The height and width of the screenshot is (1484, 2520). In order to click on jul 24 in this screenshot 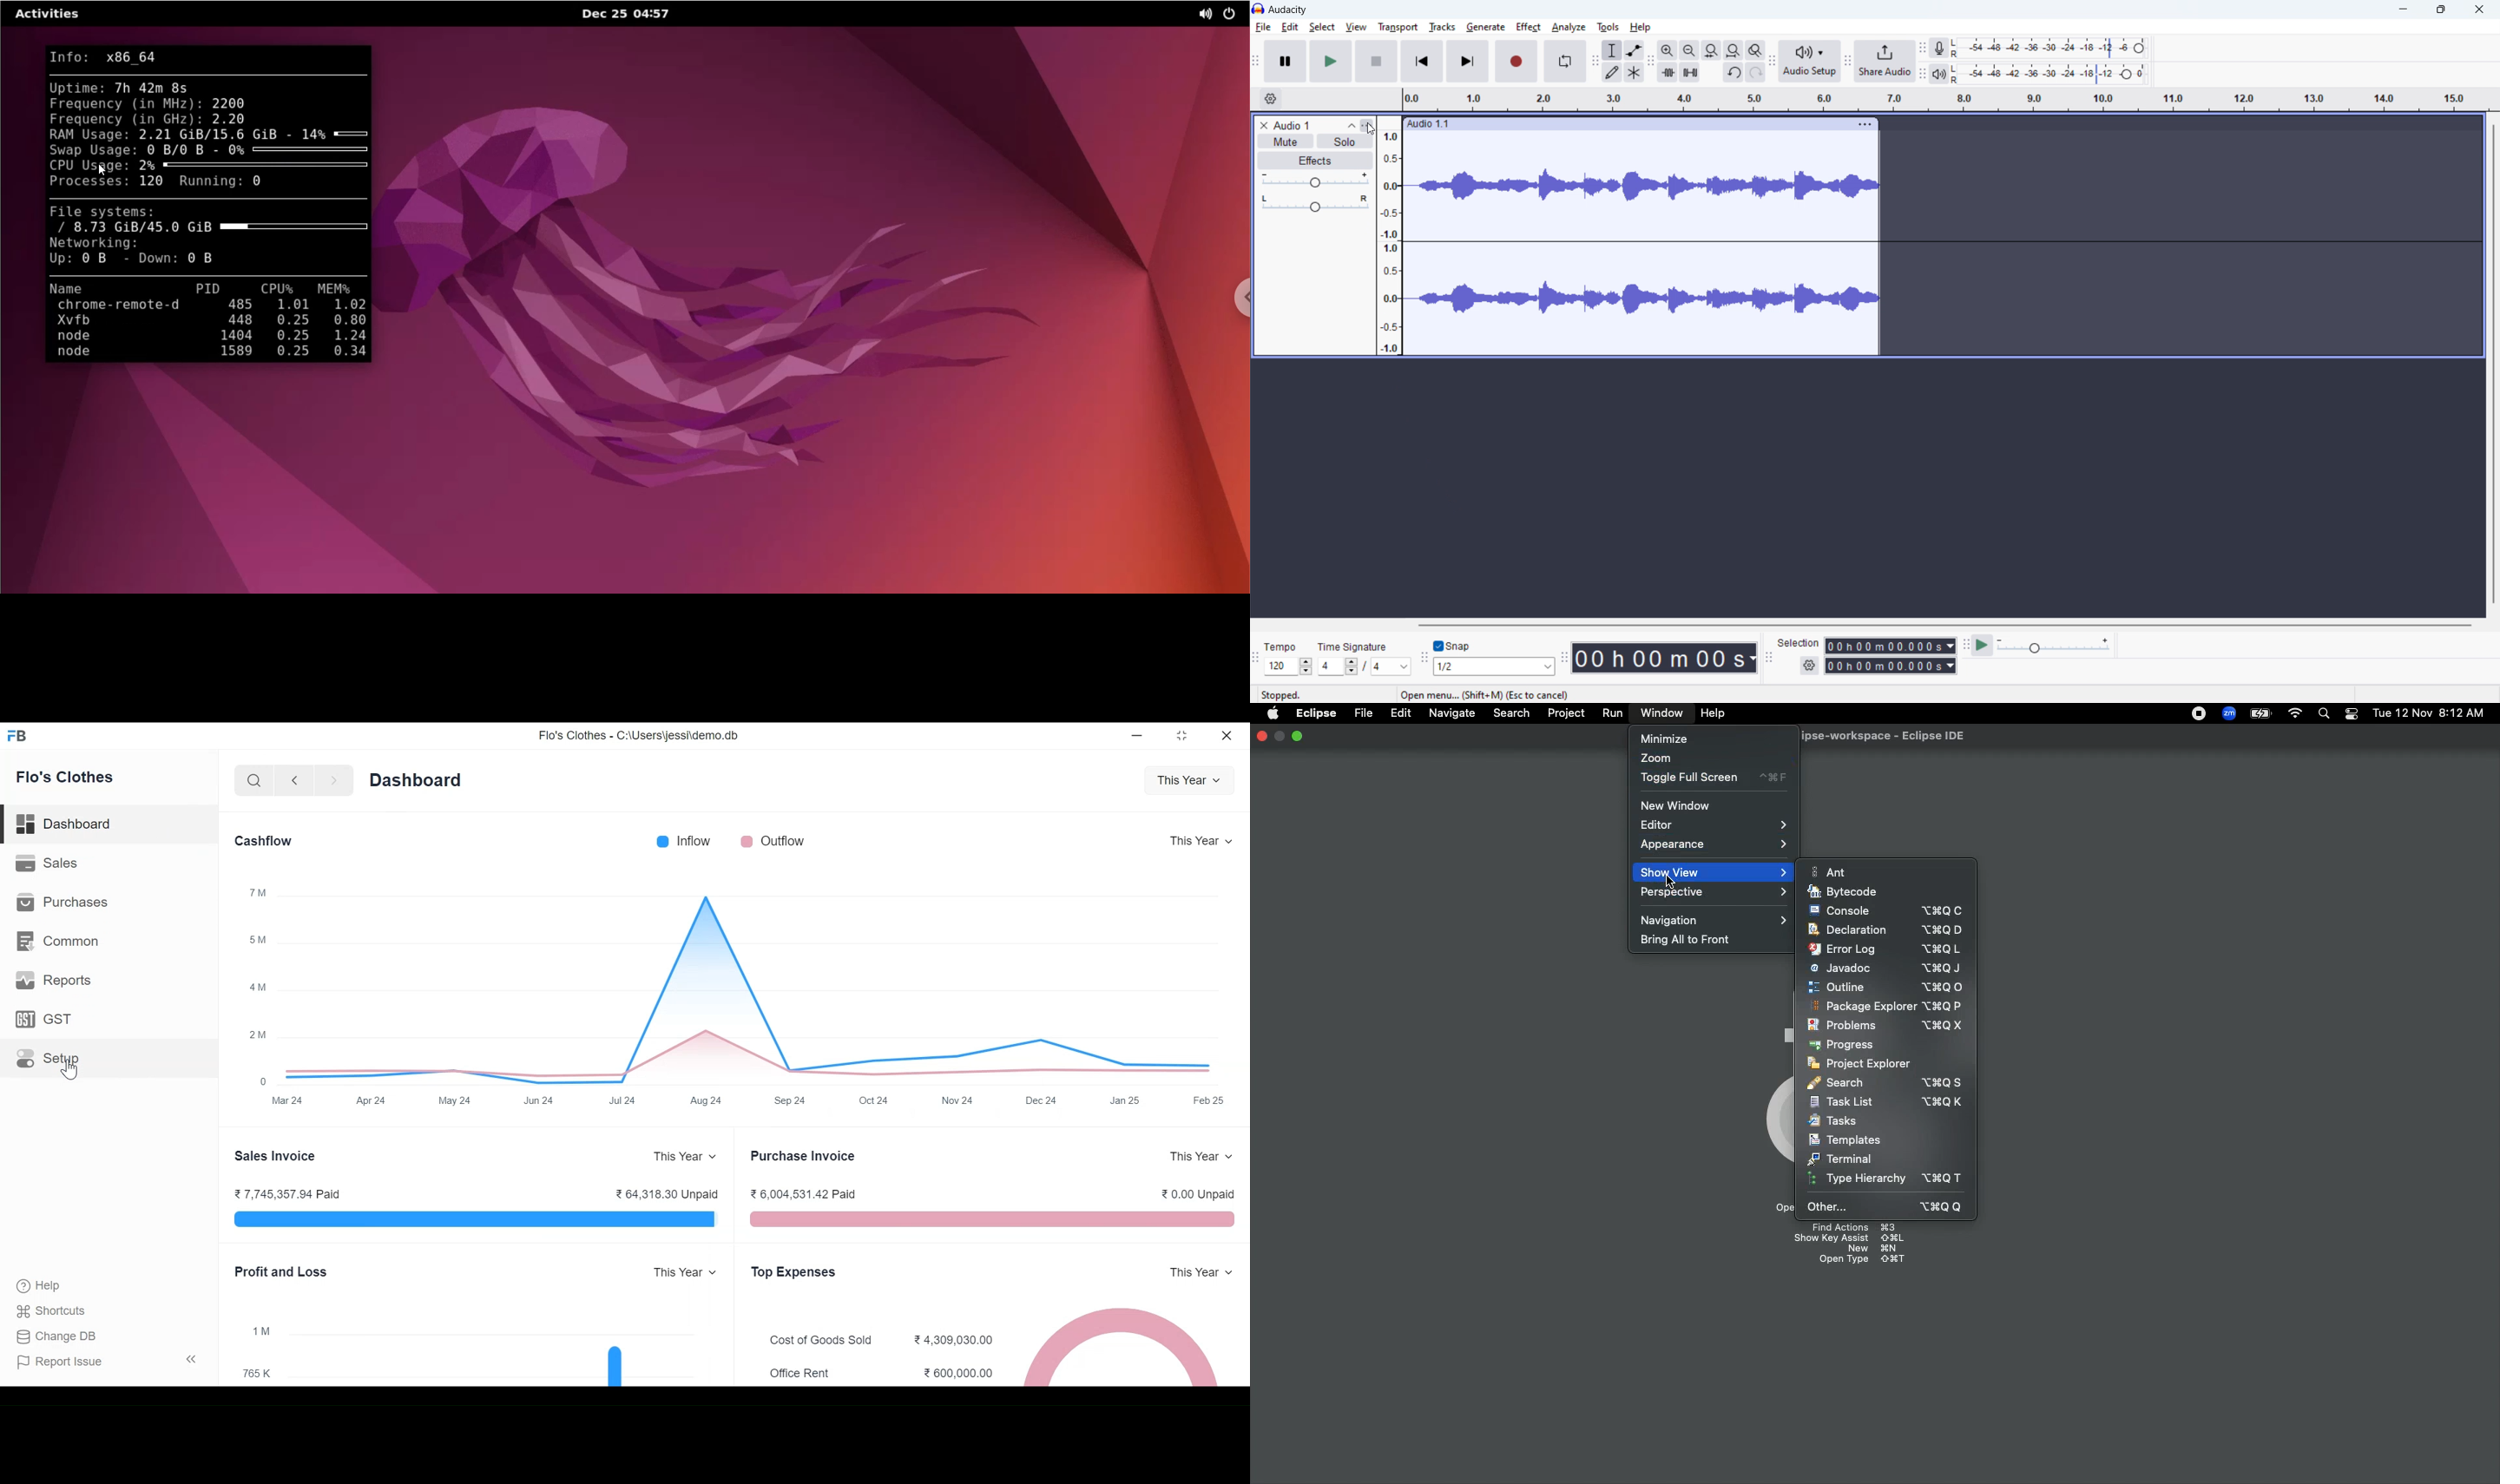, I will do `click(624, 1101)`.